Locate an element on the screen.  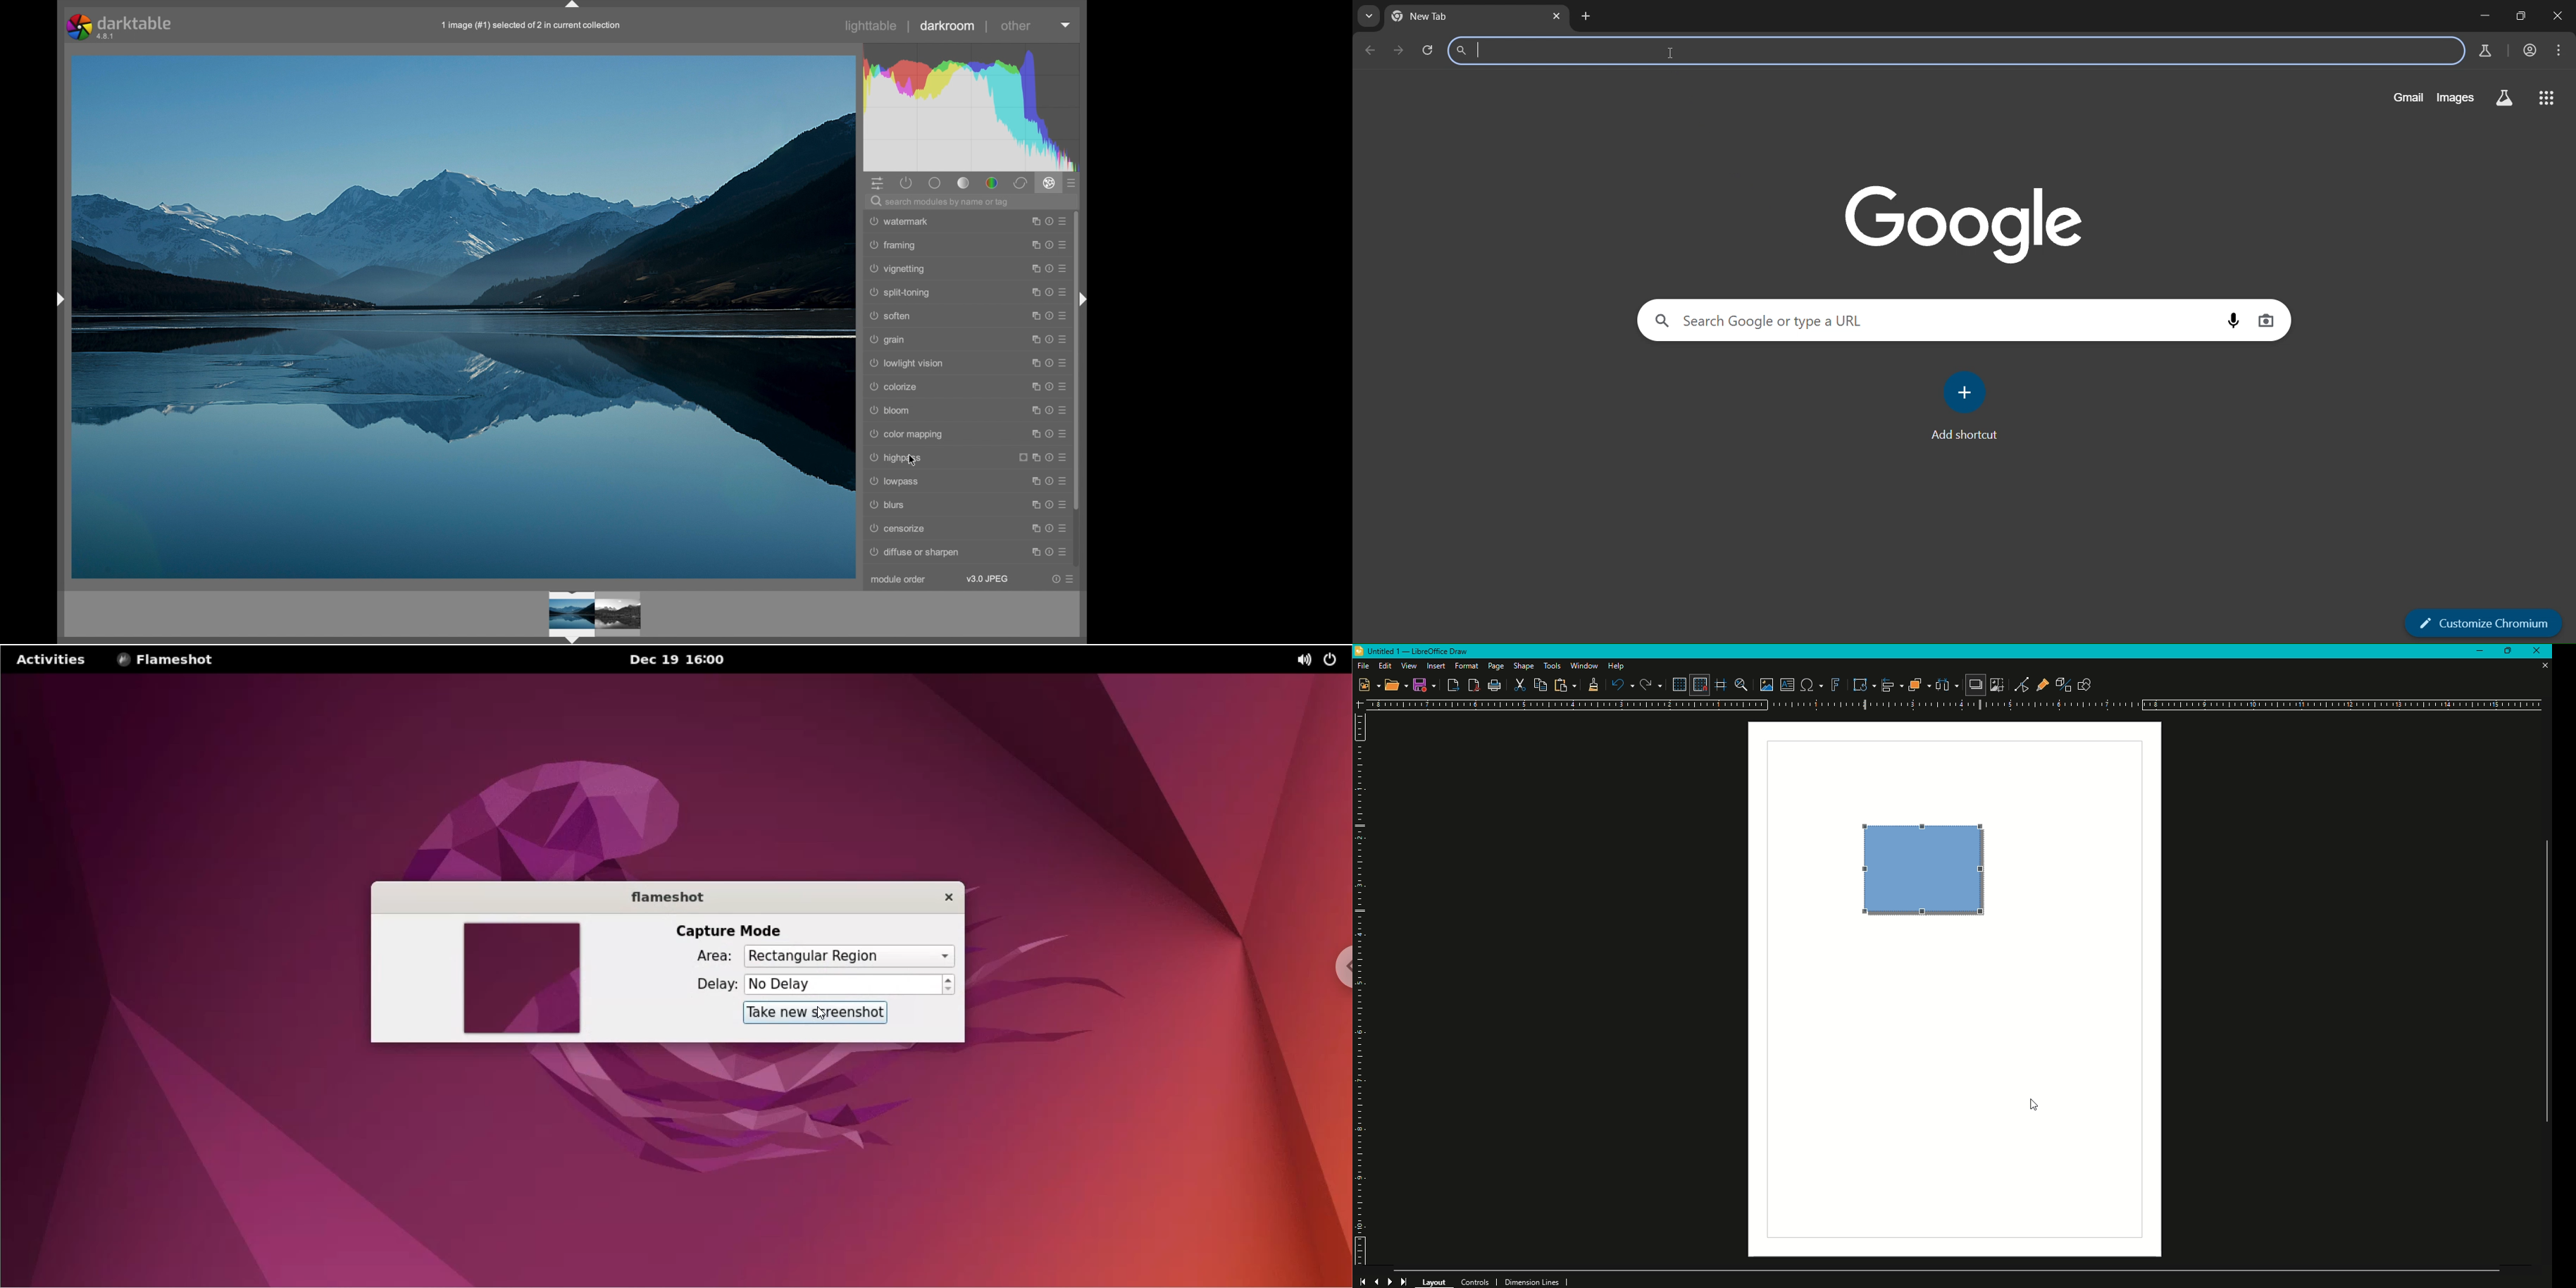
photo preview is located at coordinates (594, 615).